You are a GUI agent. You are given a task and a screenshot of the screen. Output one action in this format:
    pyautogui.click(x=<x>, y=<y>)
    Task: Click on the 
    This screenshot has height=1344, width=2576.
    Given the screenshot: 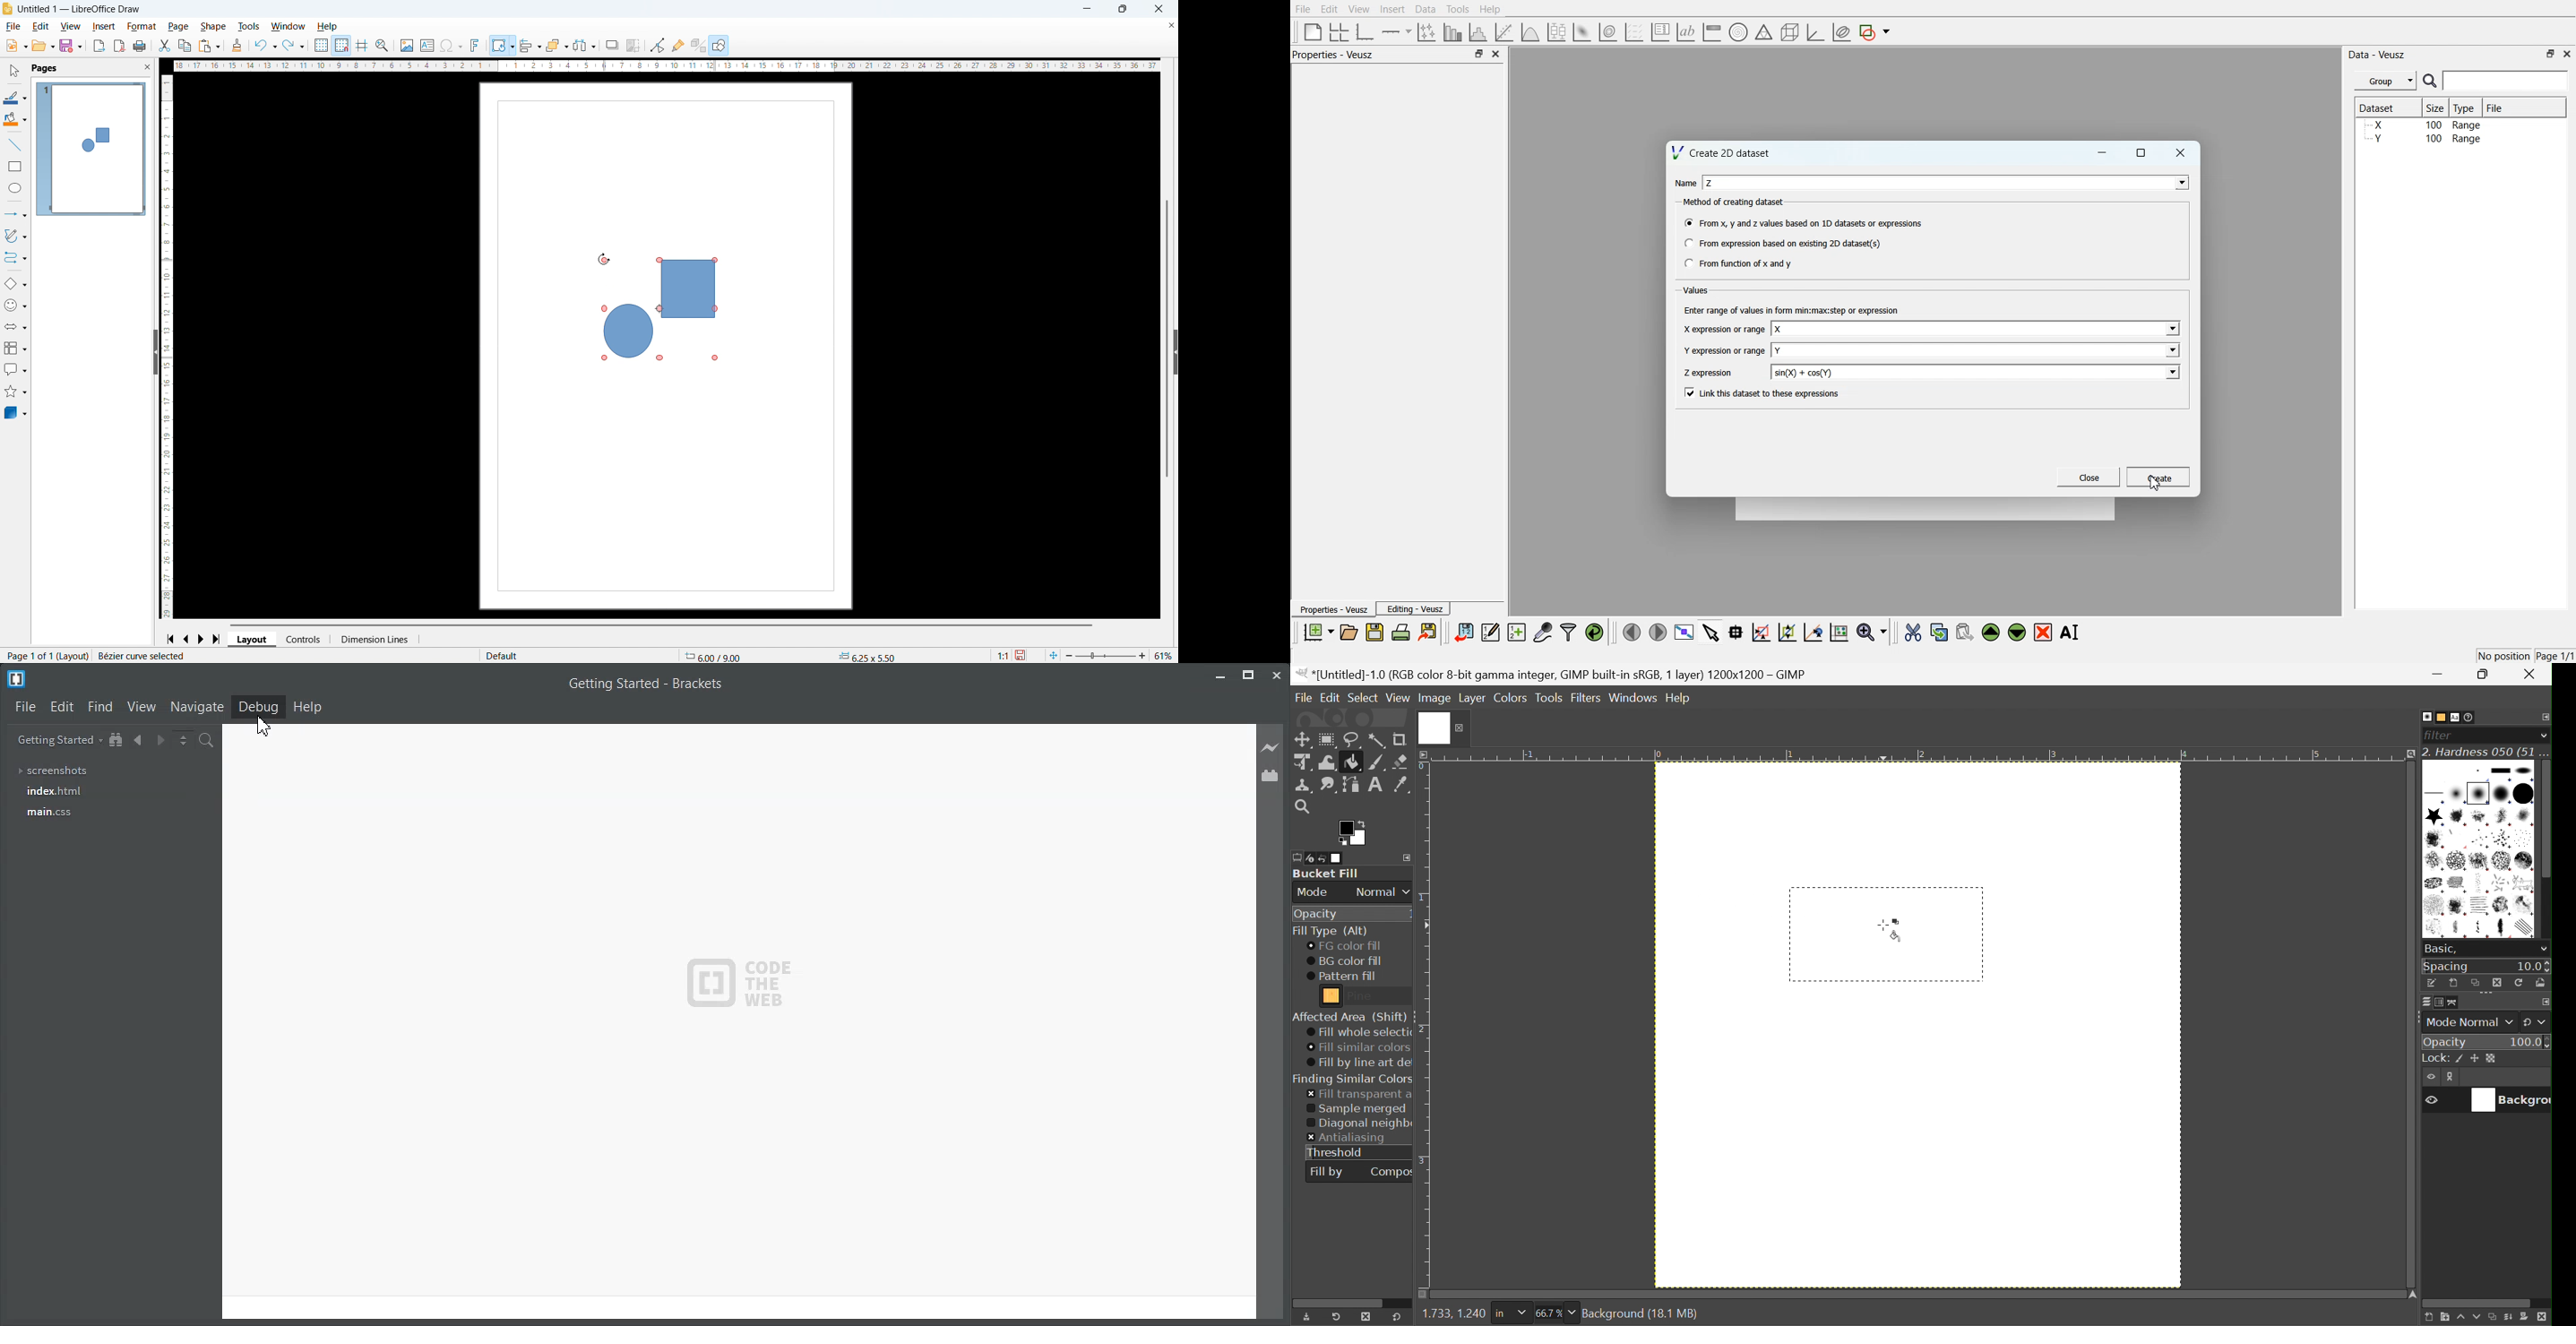 What is the action you would take?
    pyautogui.click(x=2501, y=770)
    